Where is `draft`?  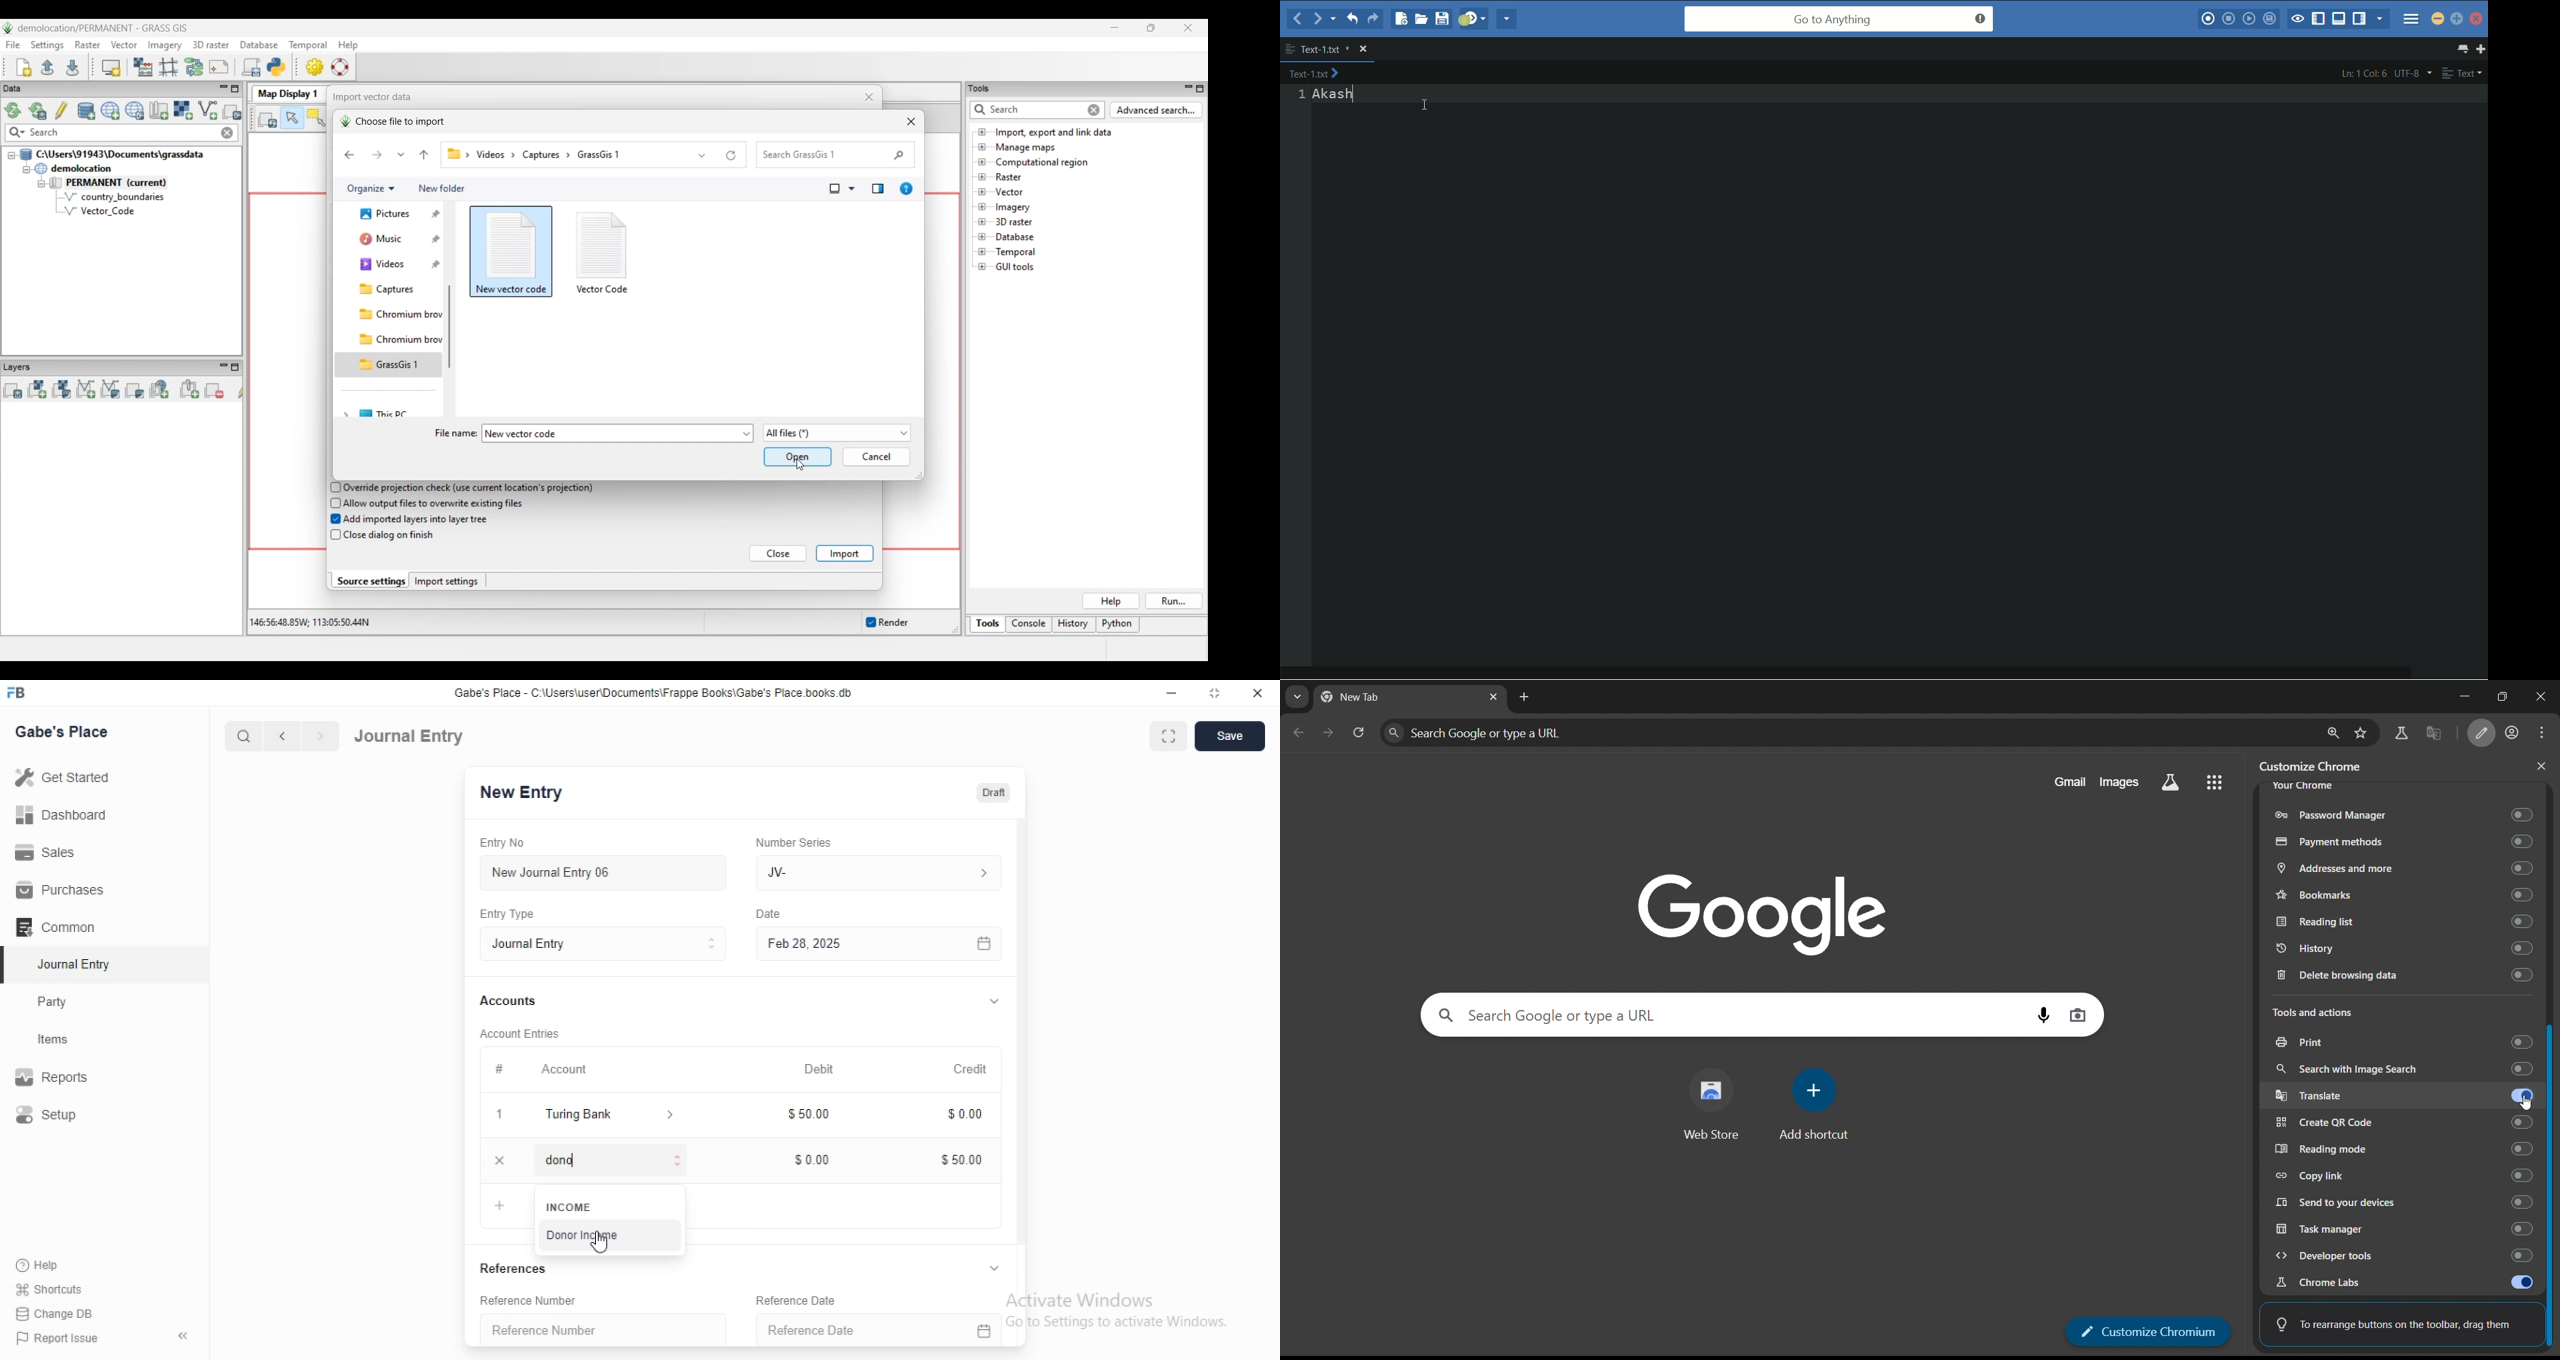
draft is located at coordinates (993, 794).